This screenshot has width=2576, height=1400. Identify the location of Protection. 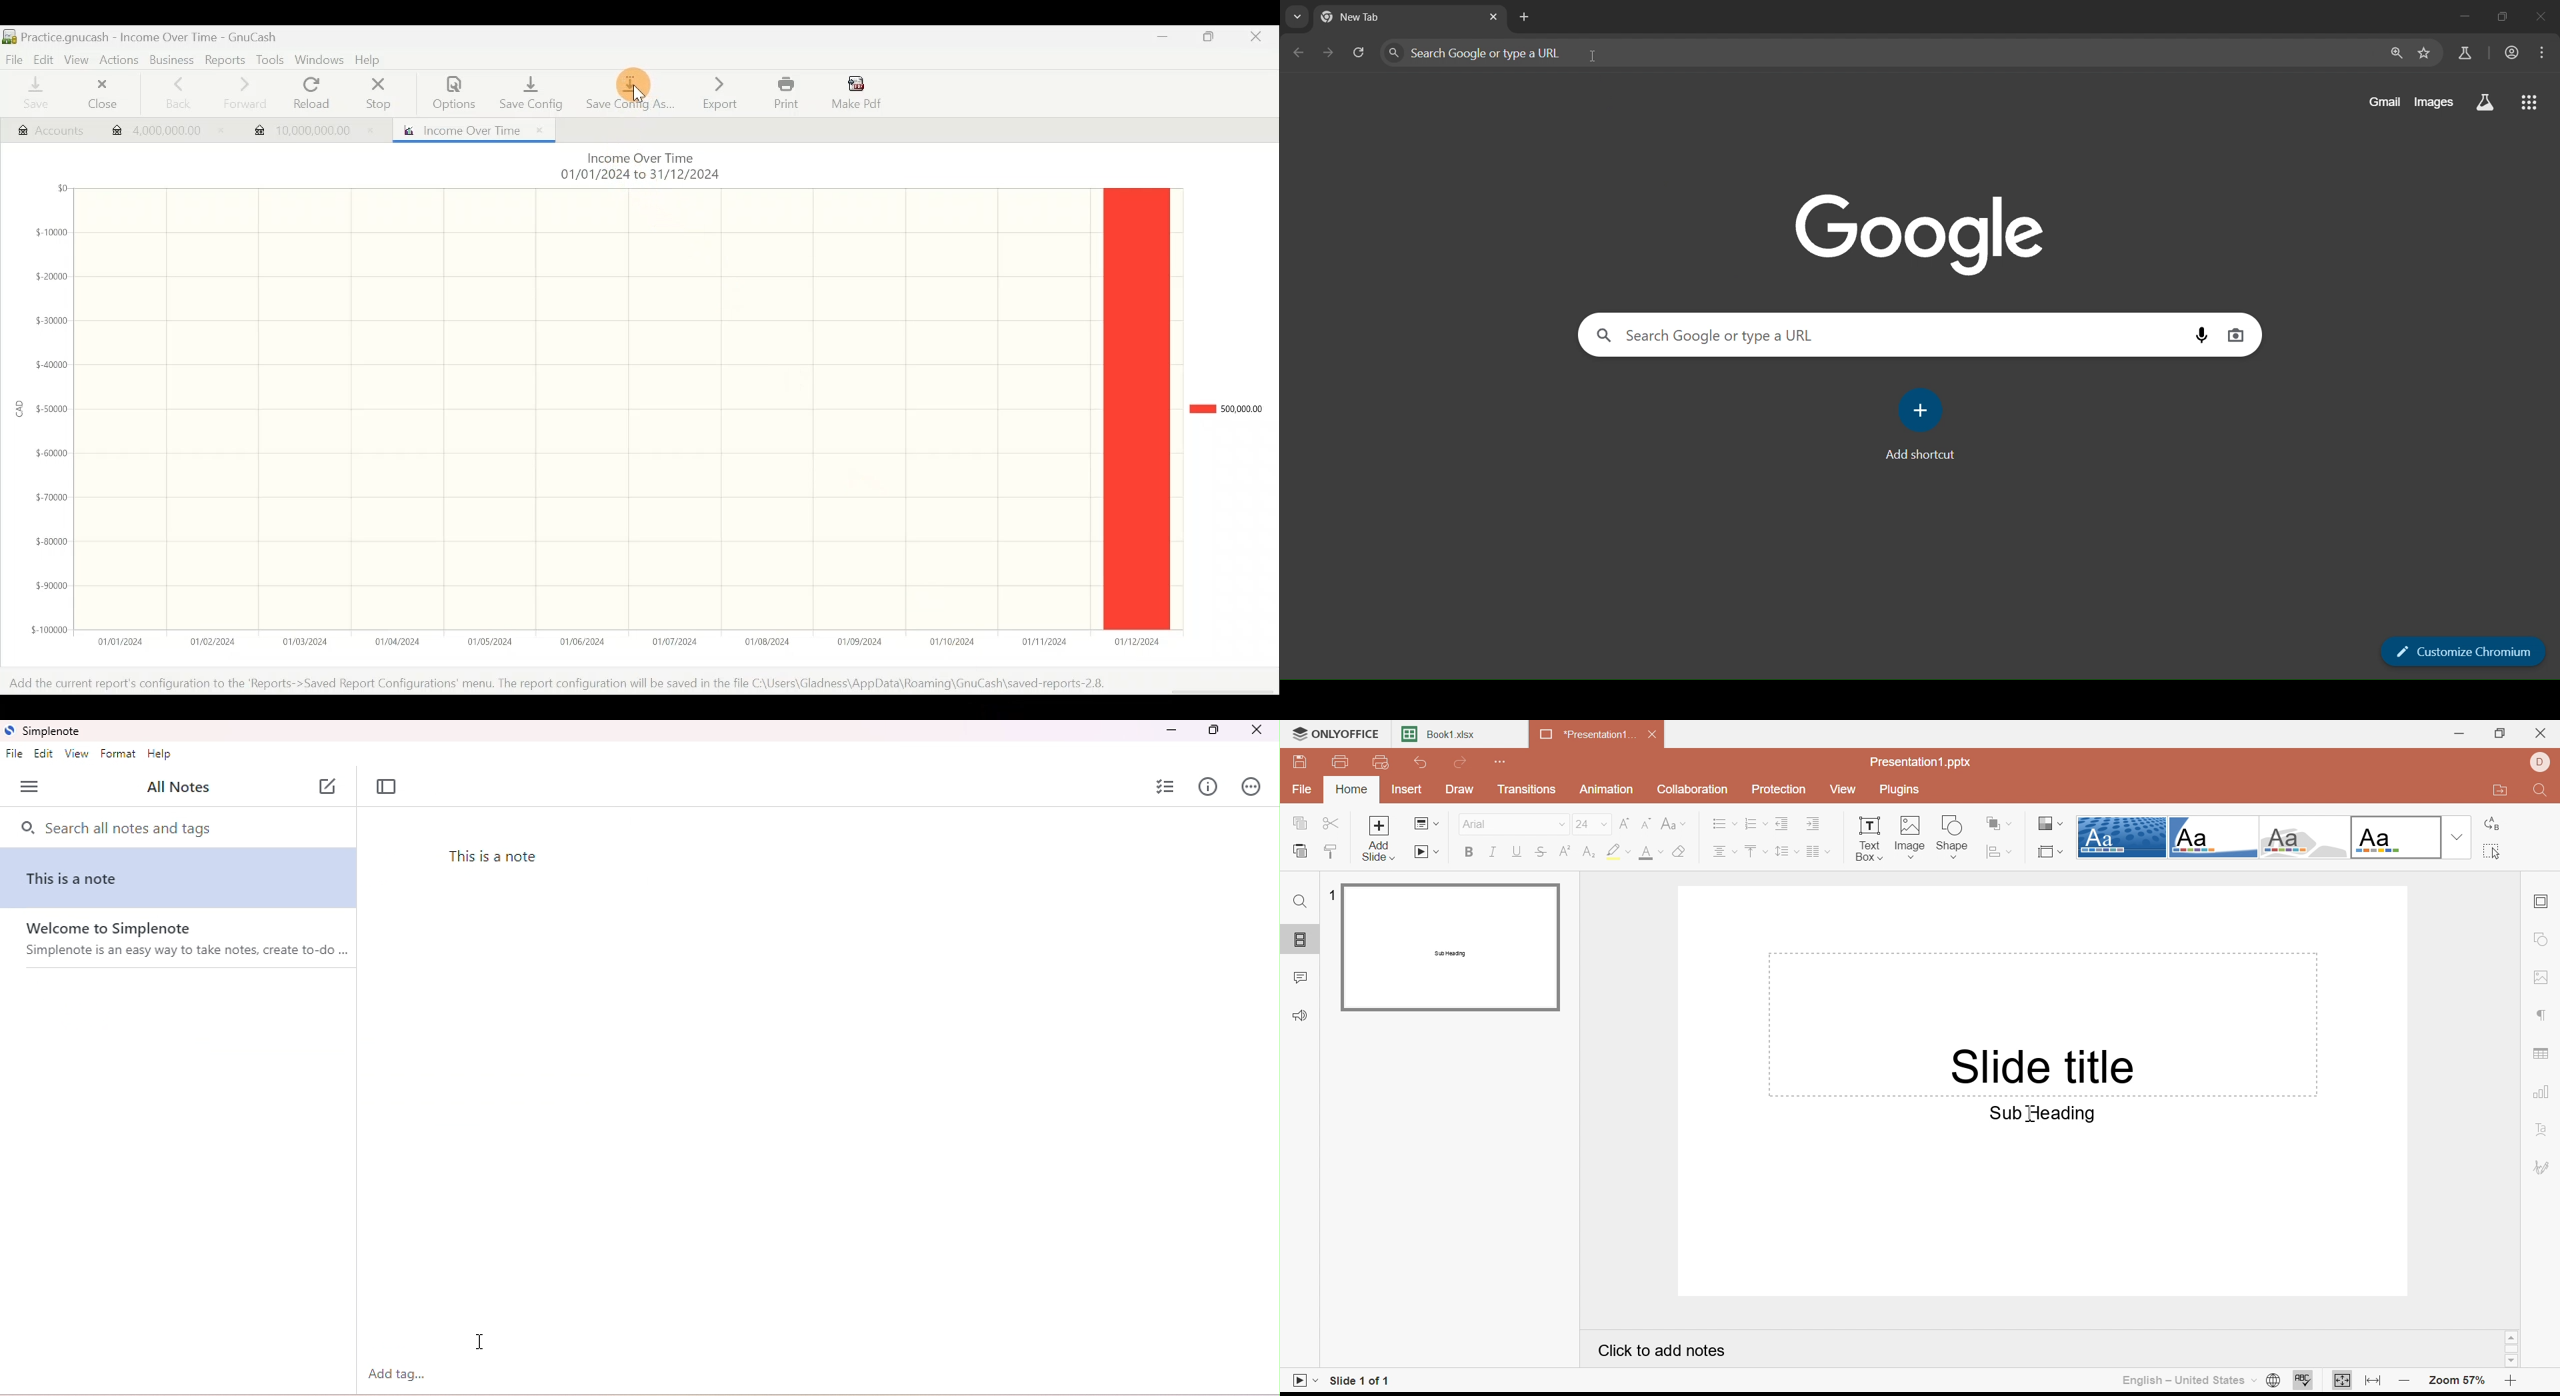
(1782, 790).